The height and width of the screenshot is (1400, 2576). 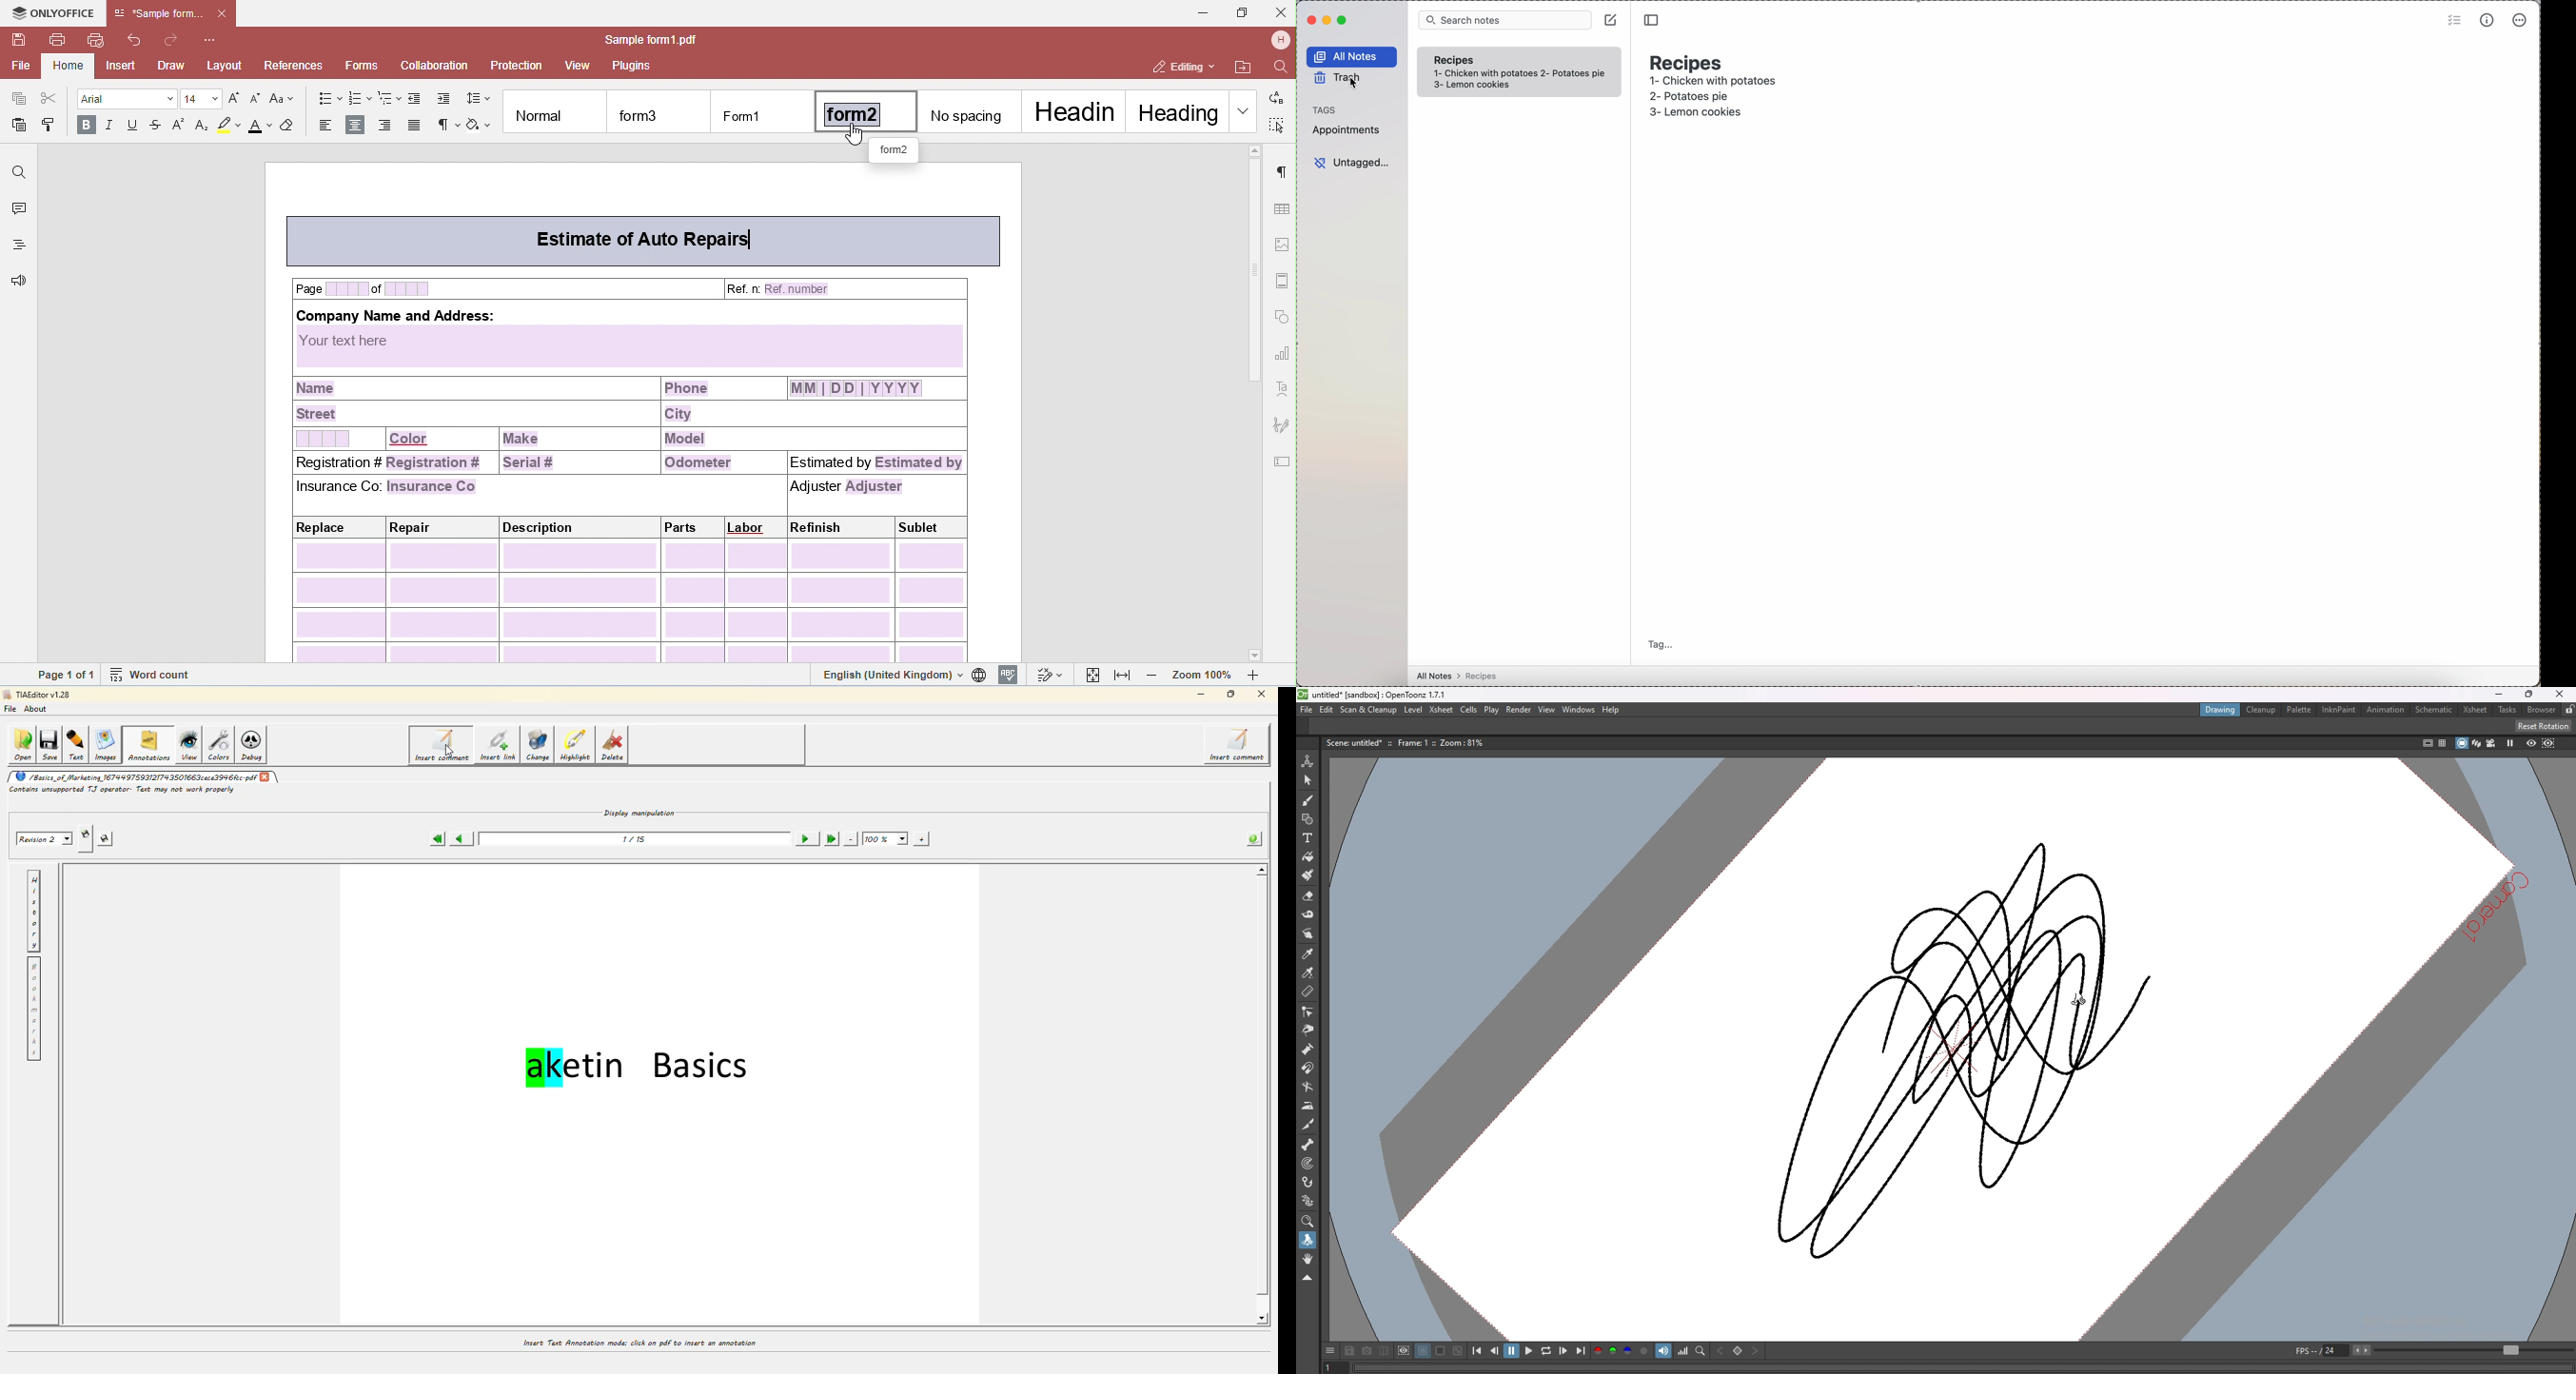 What do you see at coordinates (1709, 113) in the screenshot?
I see `3-Lemon cookies` at bounding box center [1709, 113].